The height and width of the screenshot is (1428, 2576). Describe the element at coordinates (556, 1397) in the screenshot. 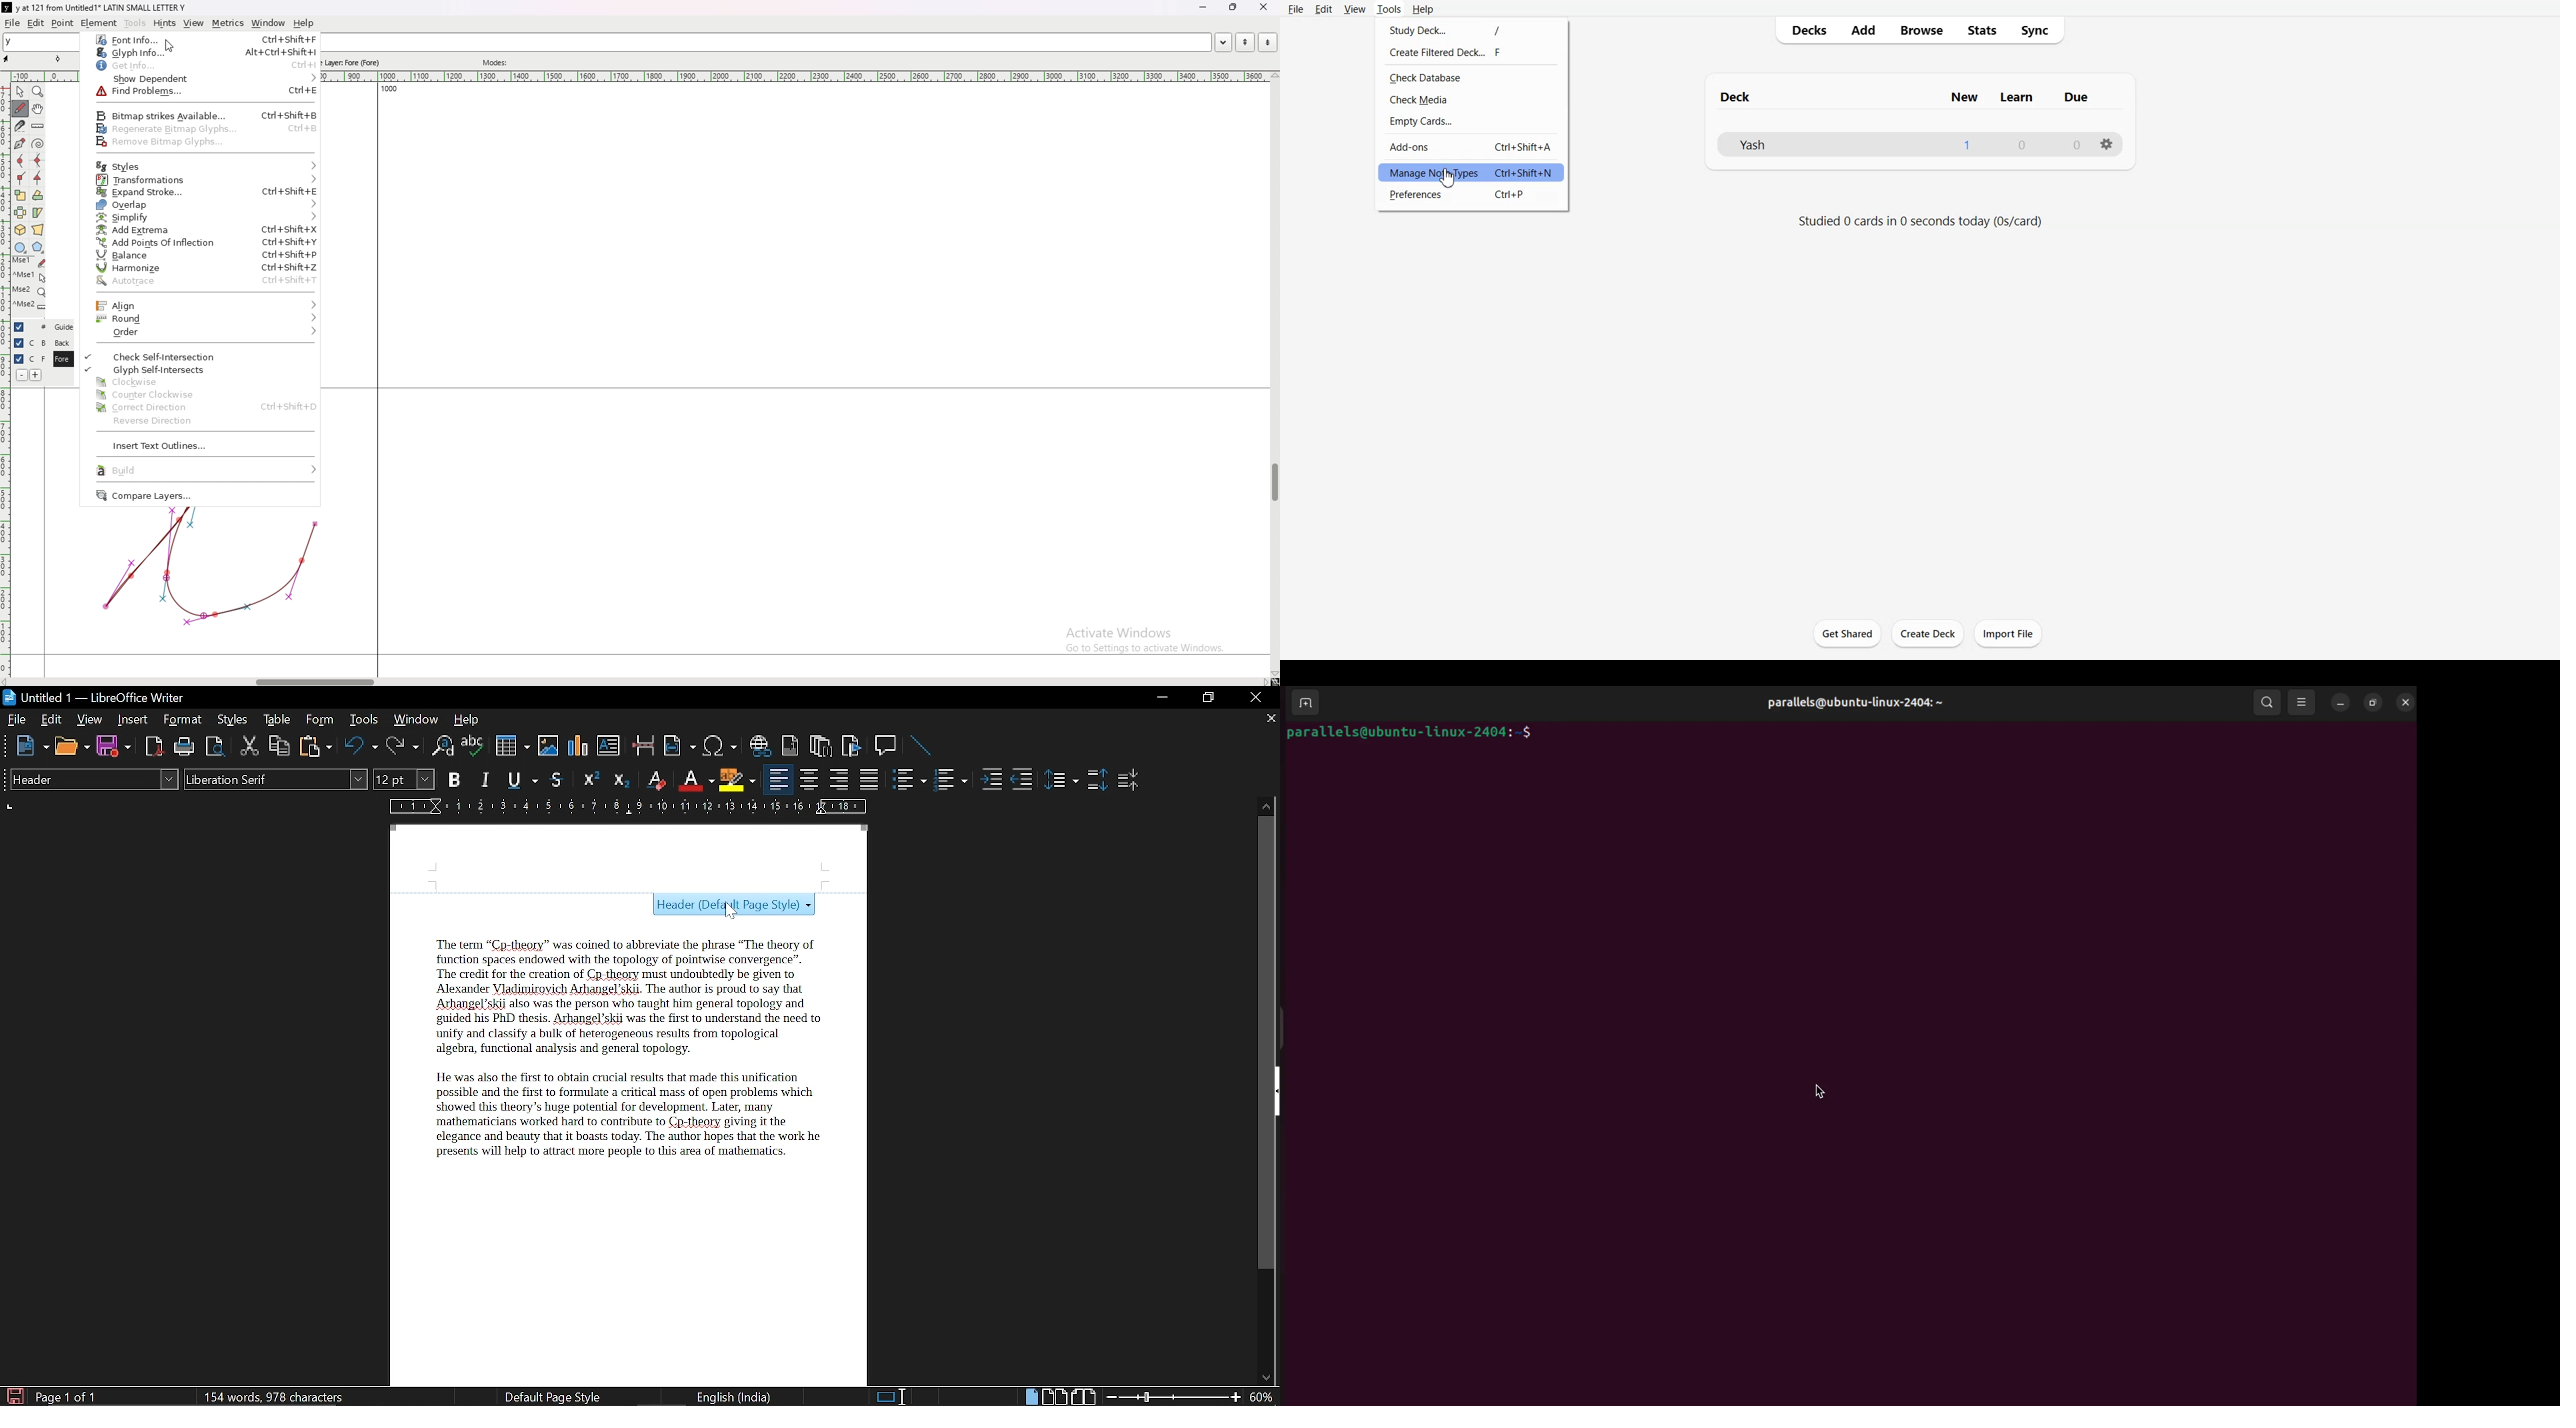

I see `page style Page style` at that location.